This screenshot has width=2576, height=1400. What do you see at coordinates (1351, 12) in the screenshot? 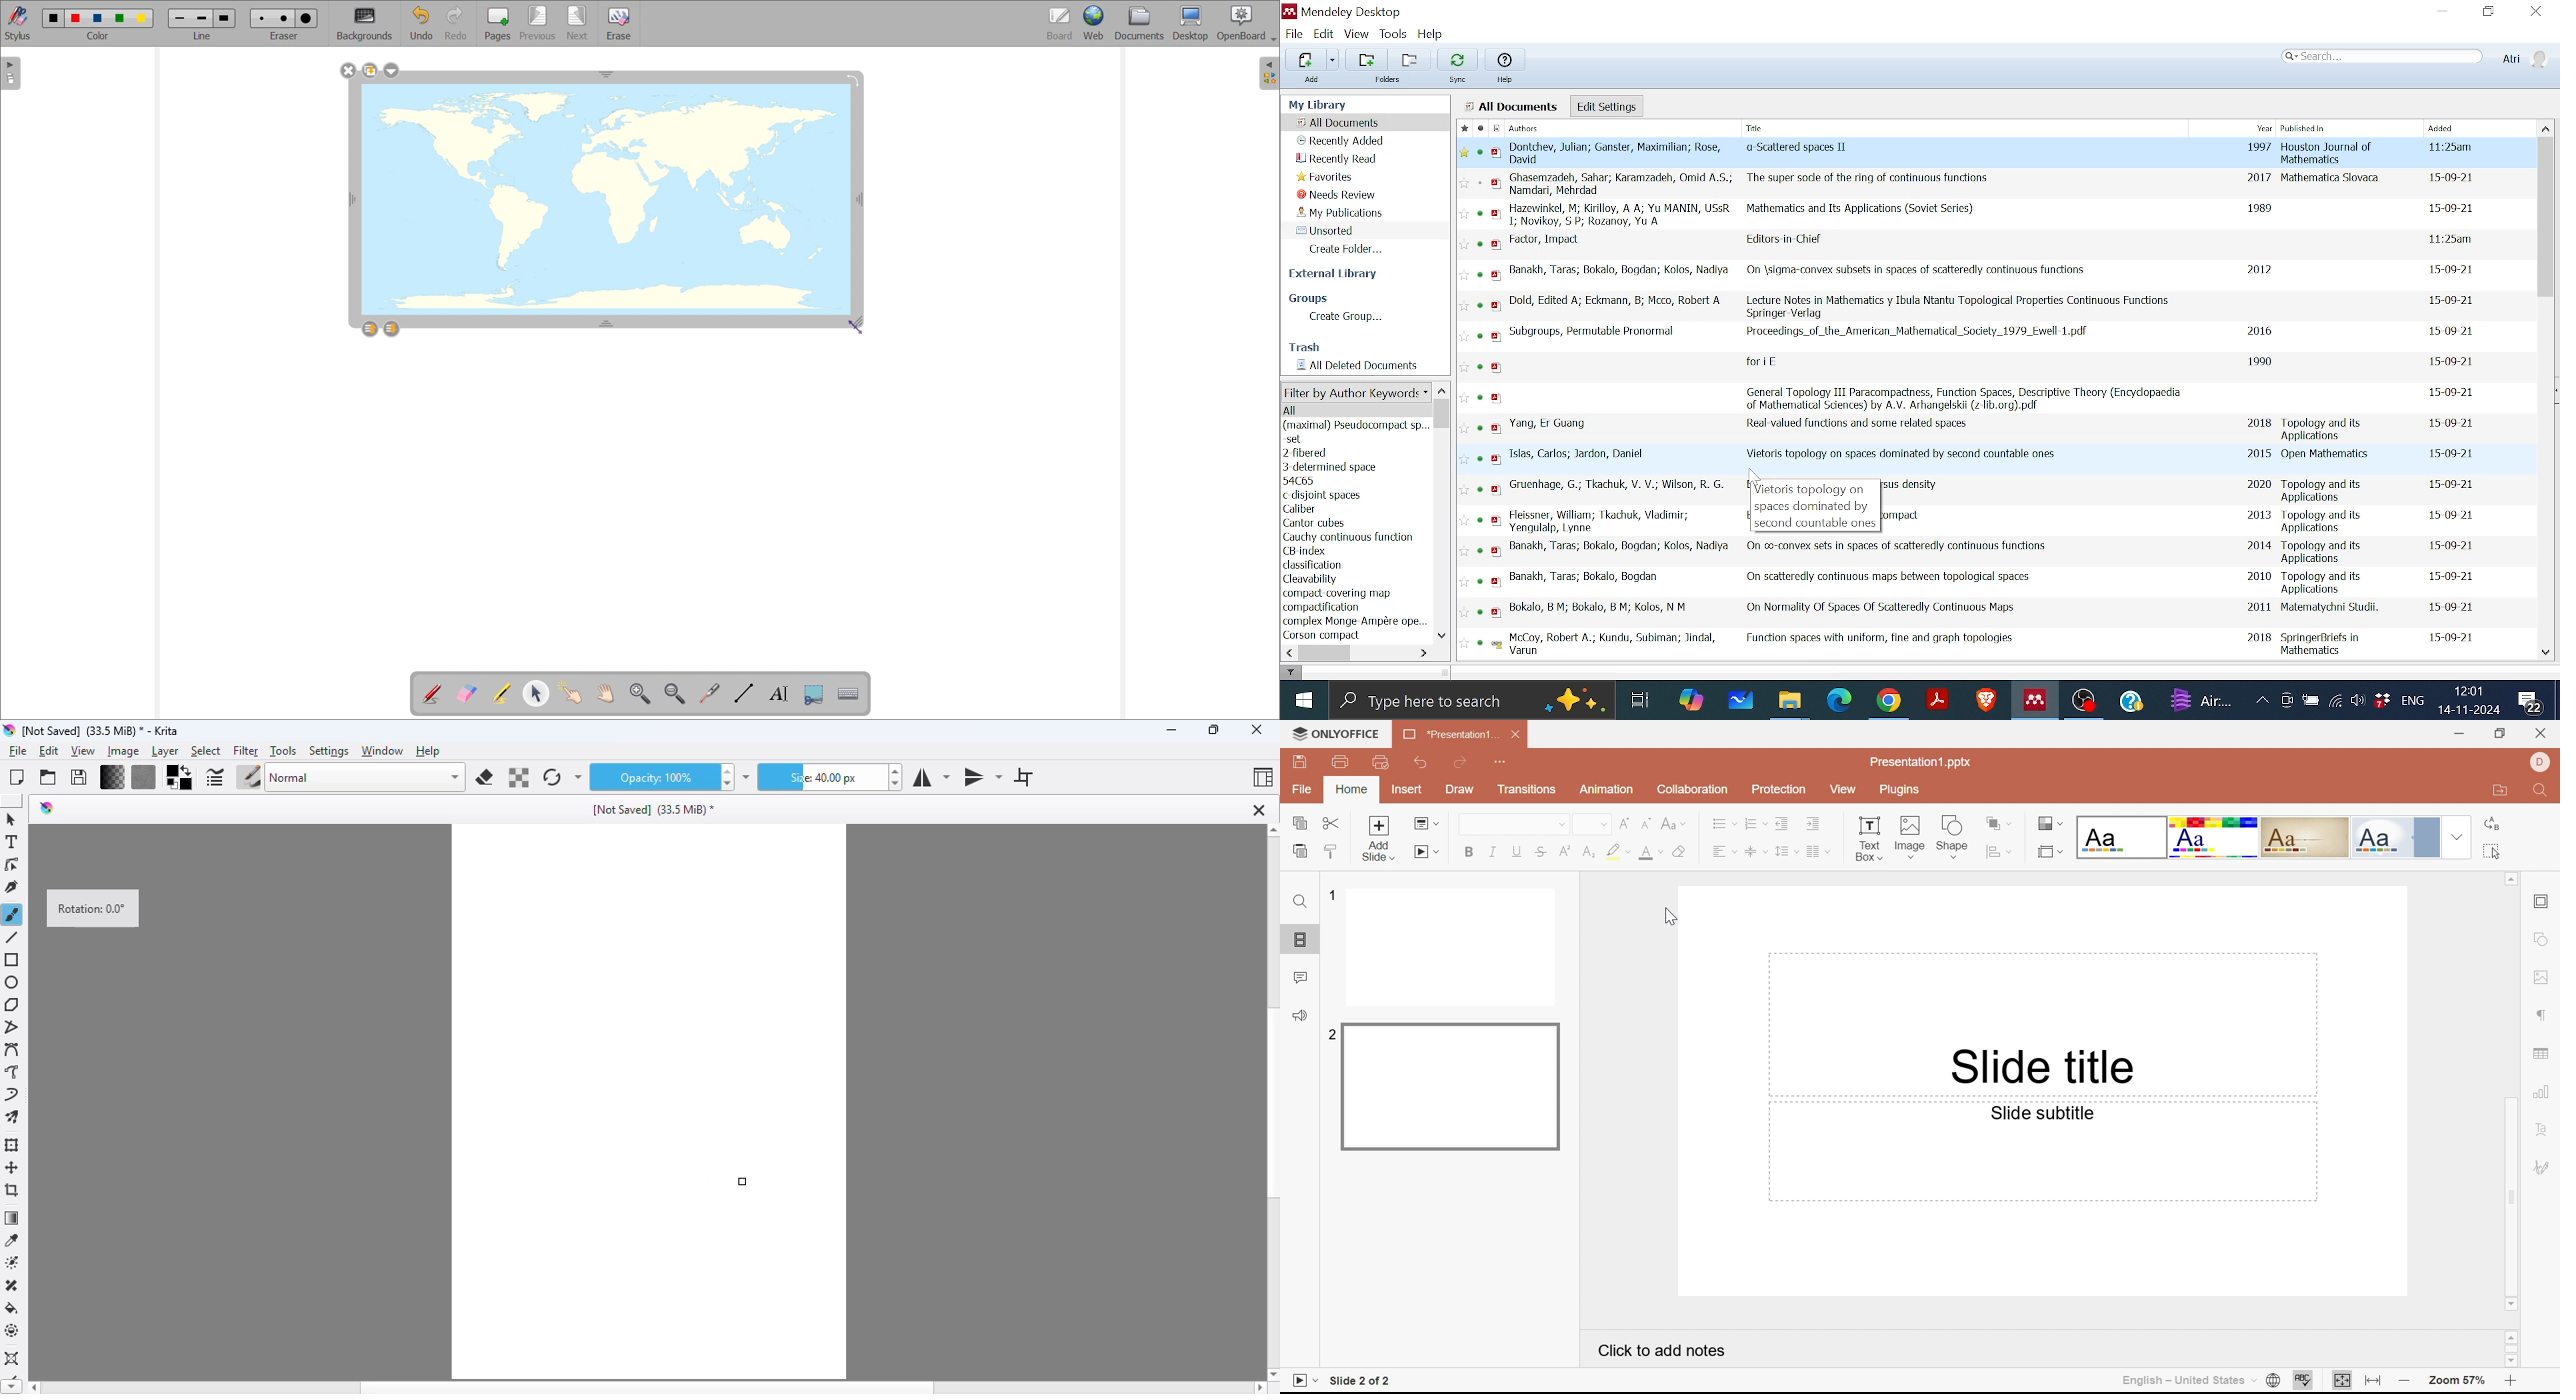
I see `Mendeley logo` at bounding box center [1351, 12].